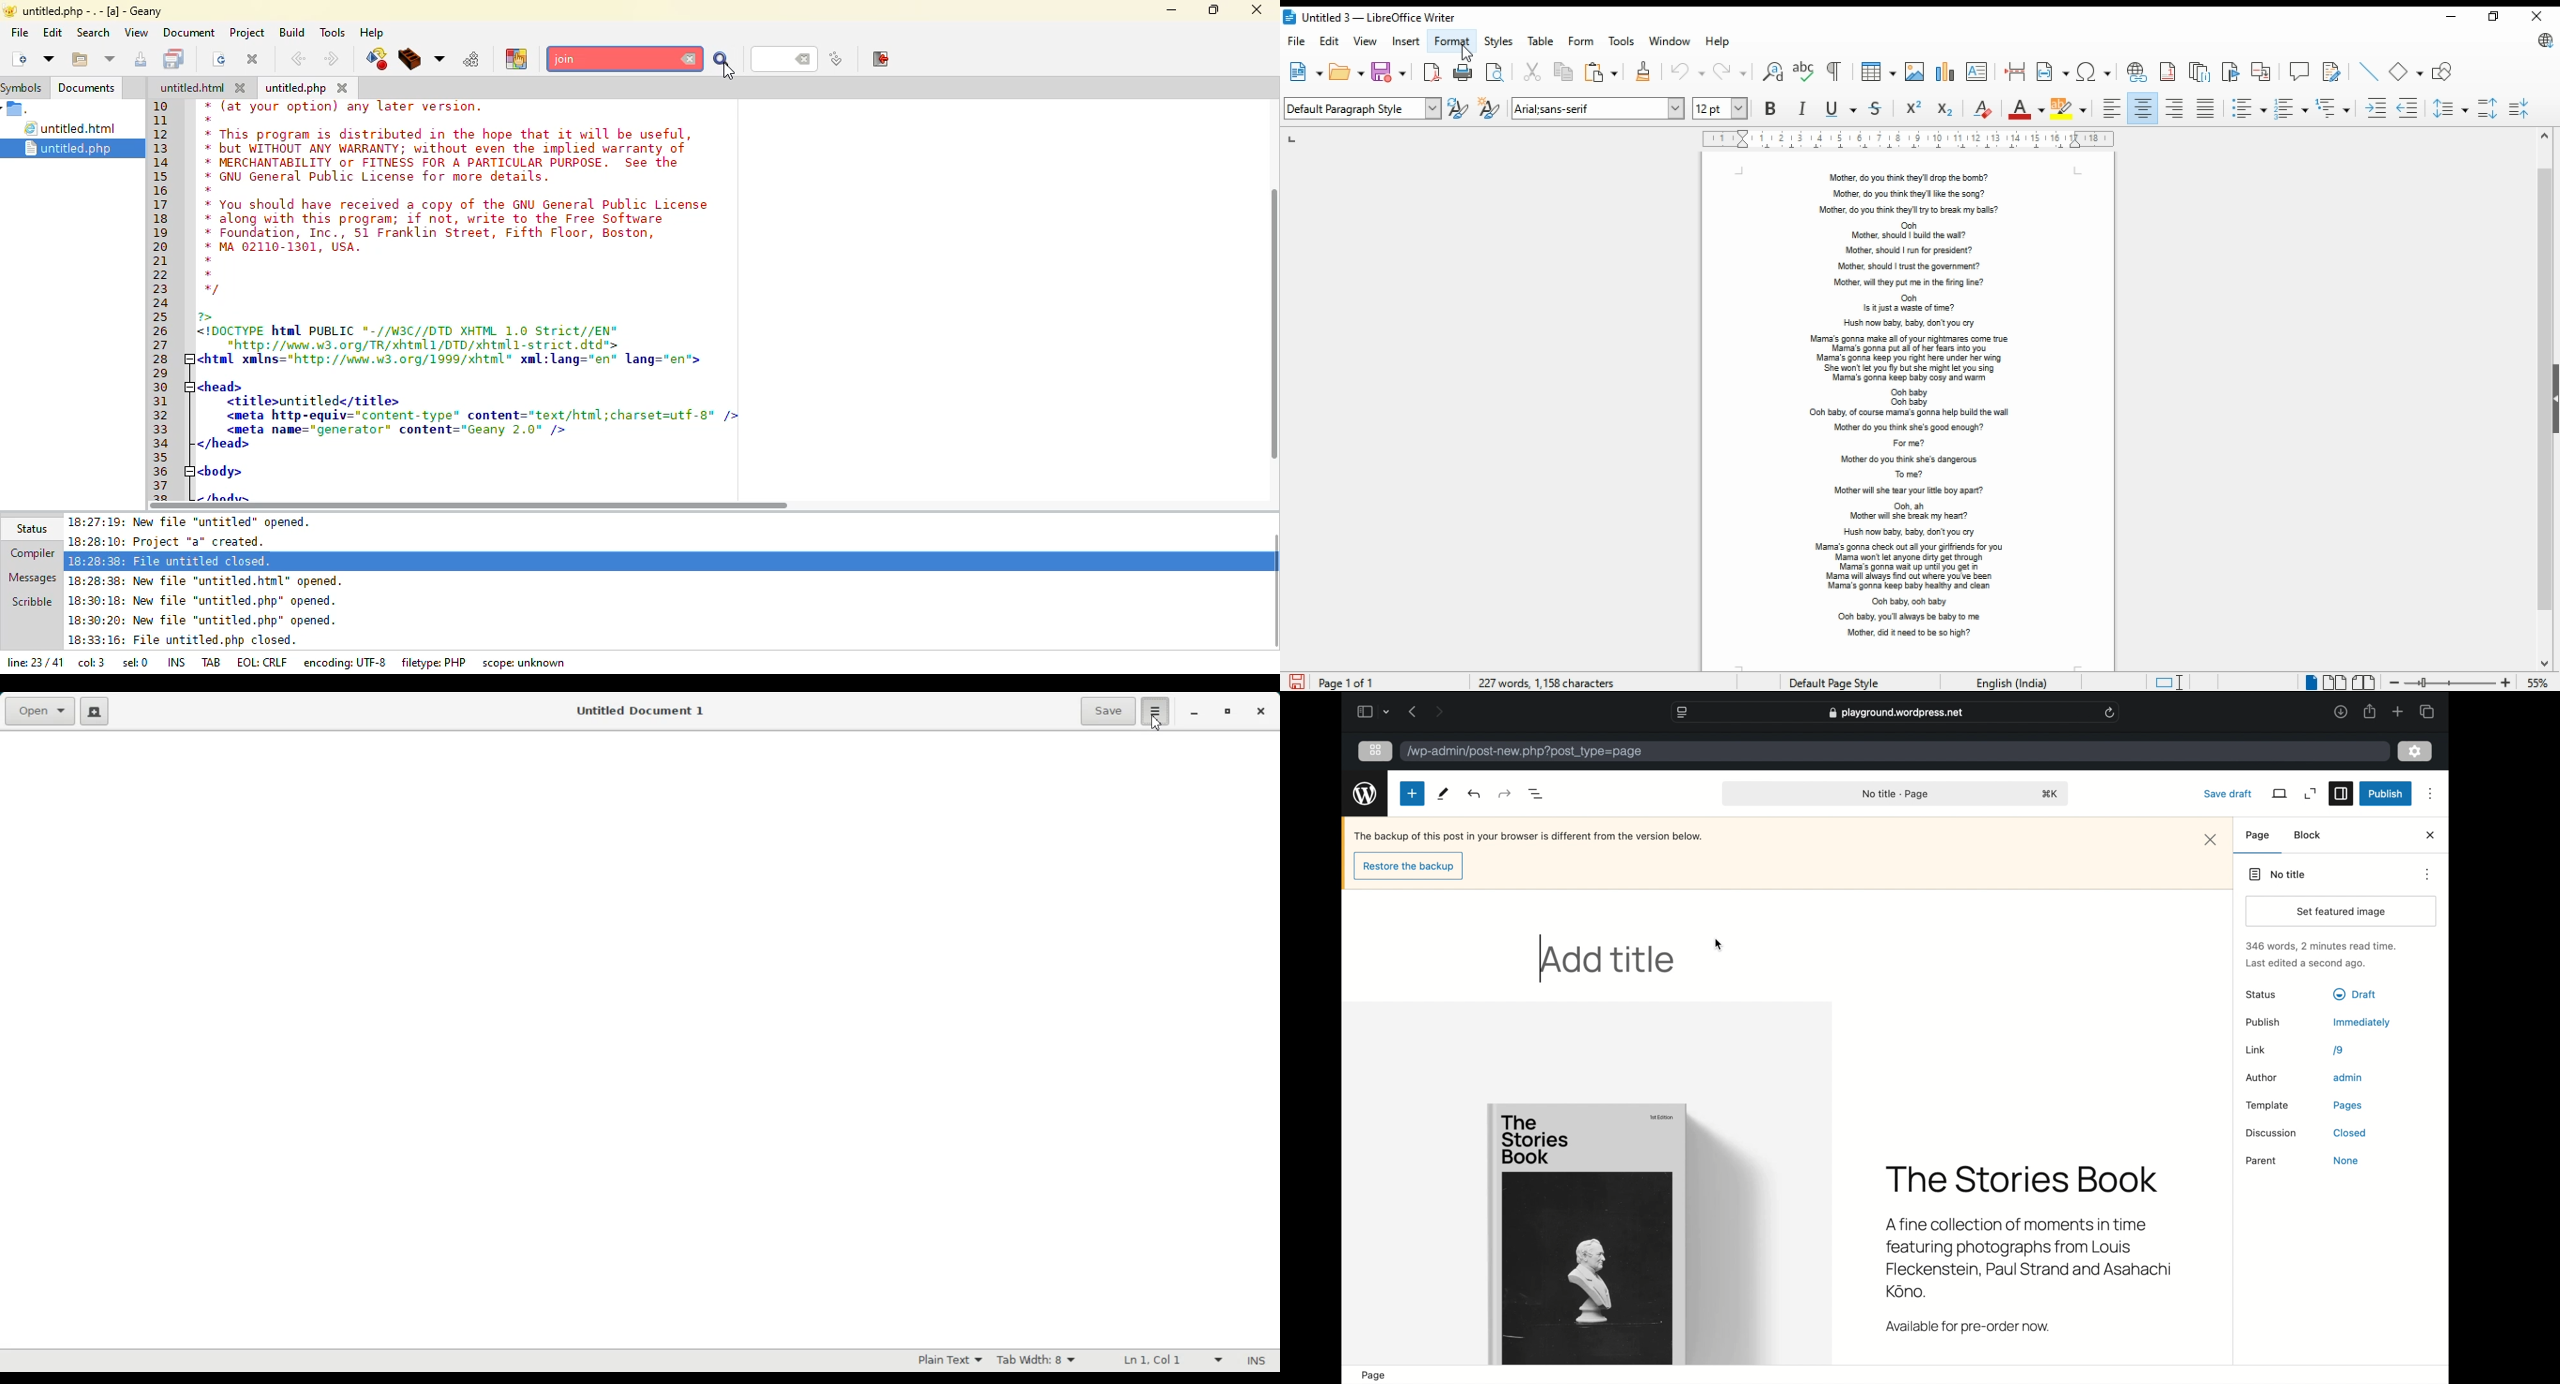  I want to click on help, so click(1721, 41).